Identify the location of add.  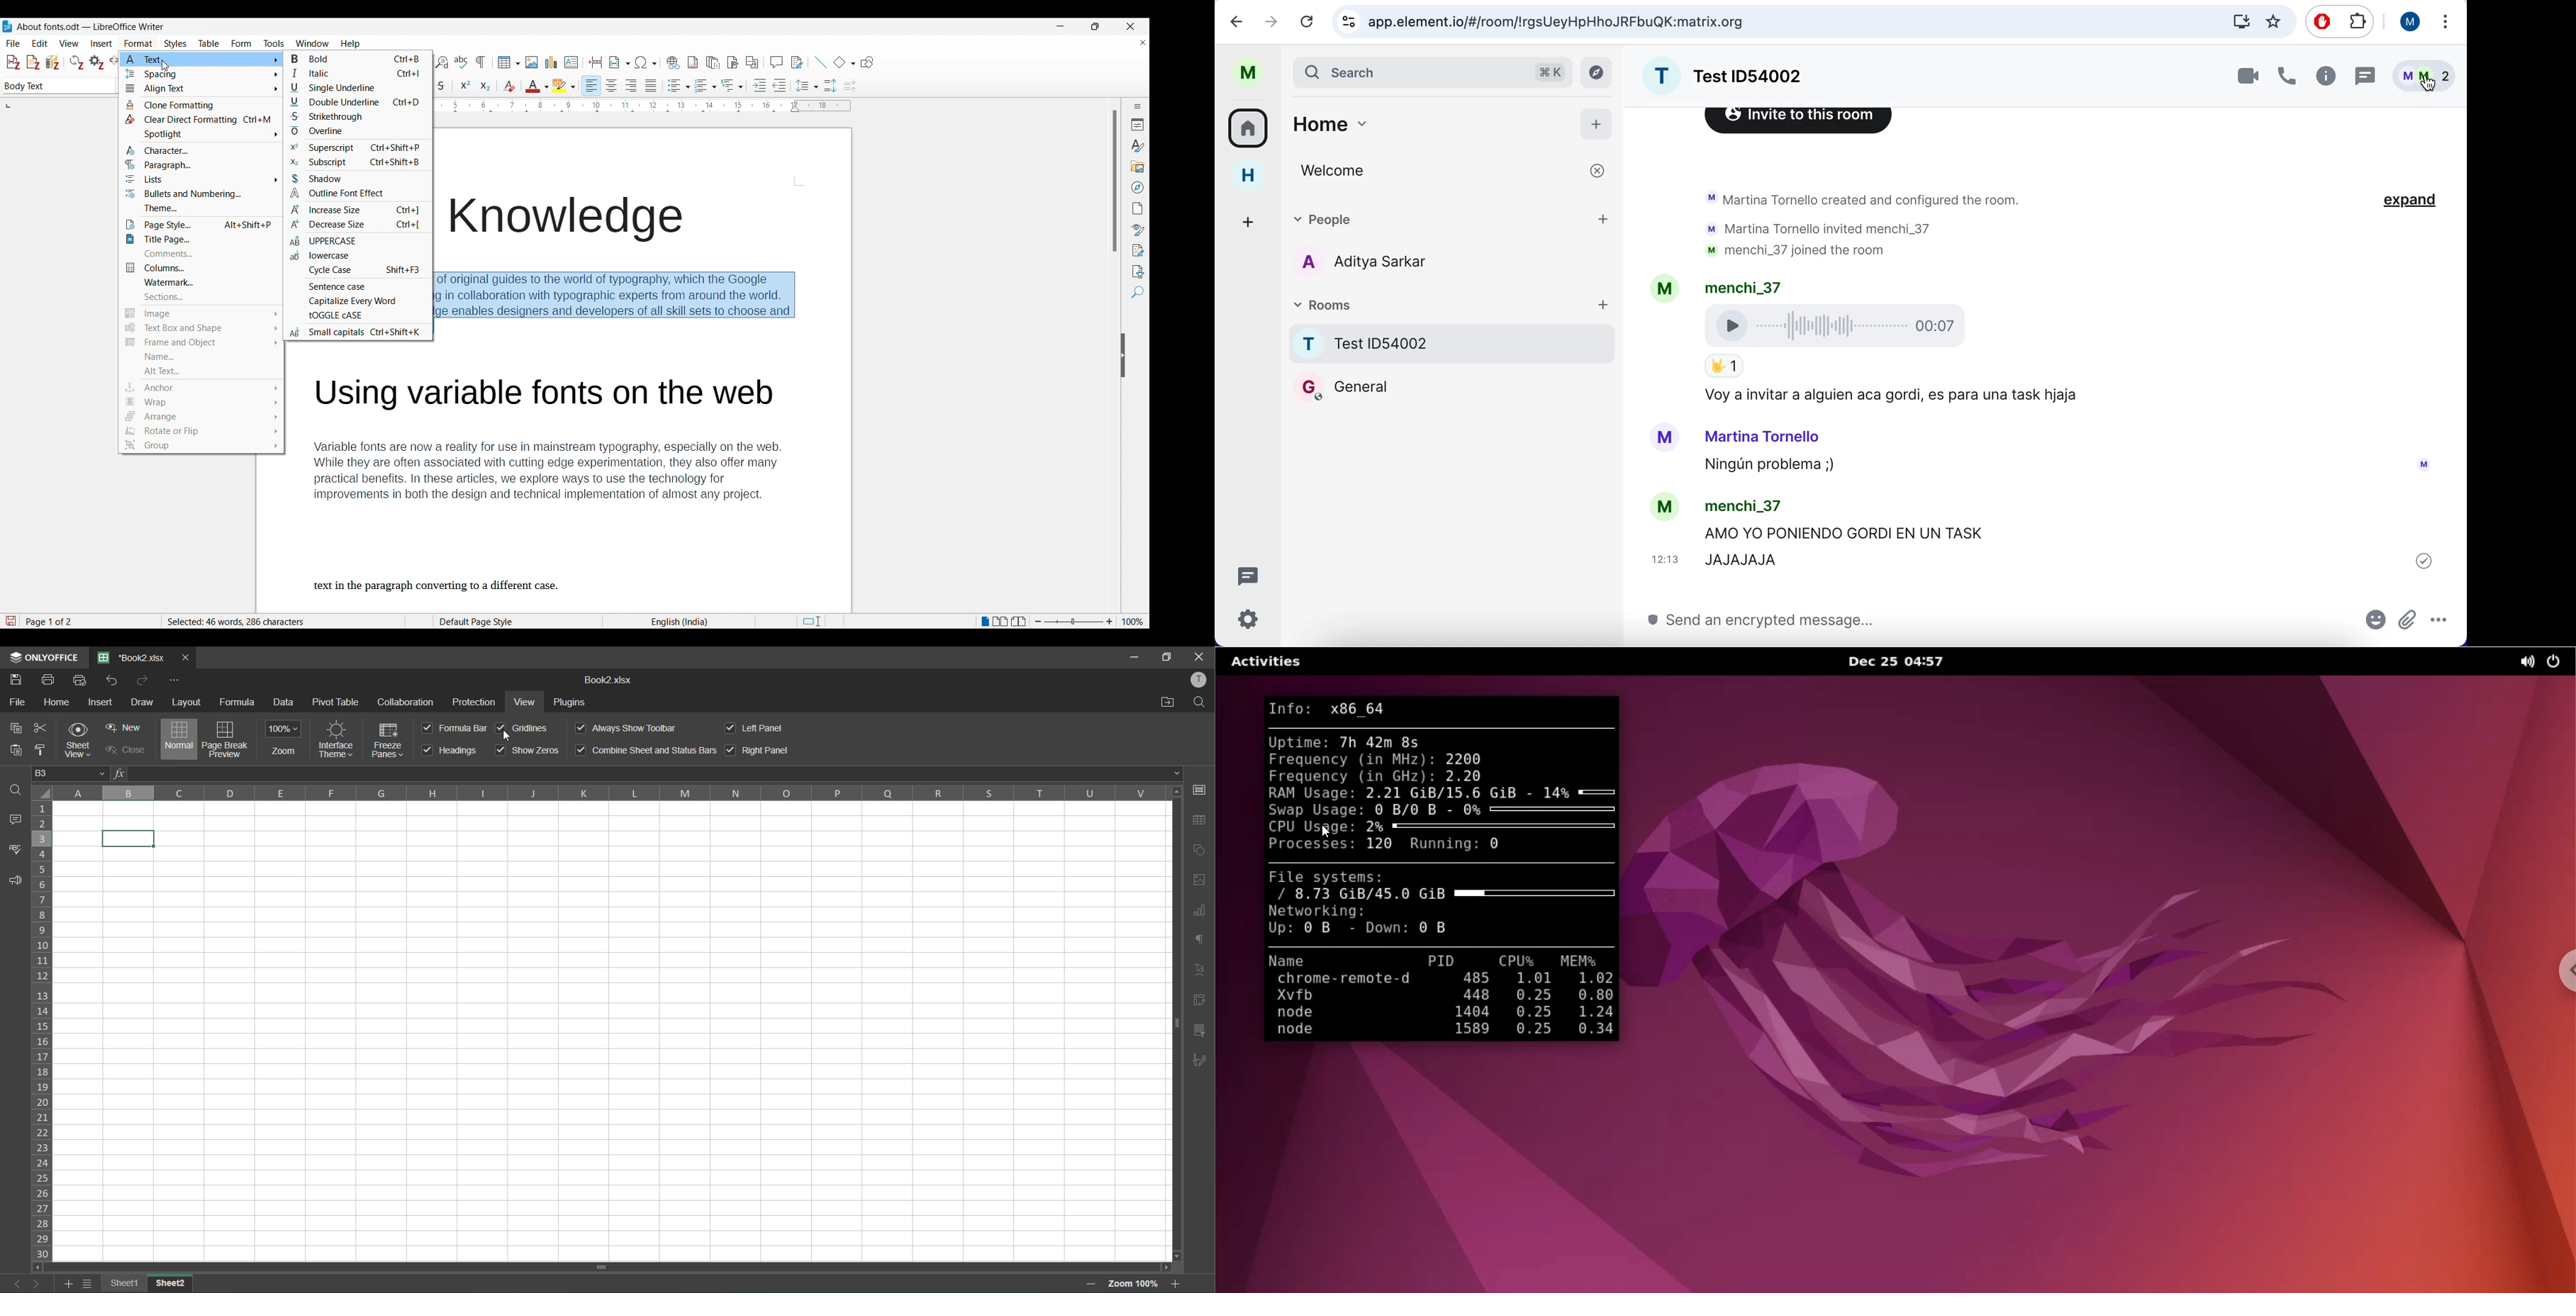
(1246, 220).